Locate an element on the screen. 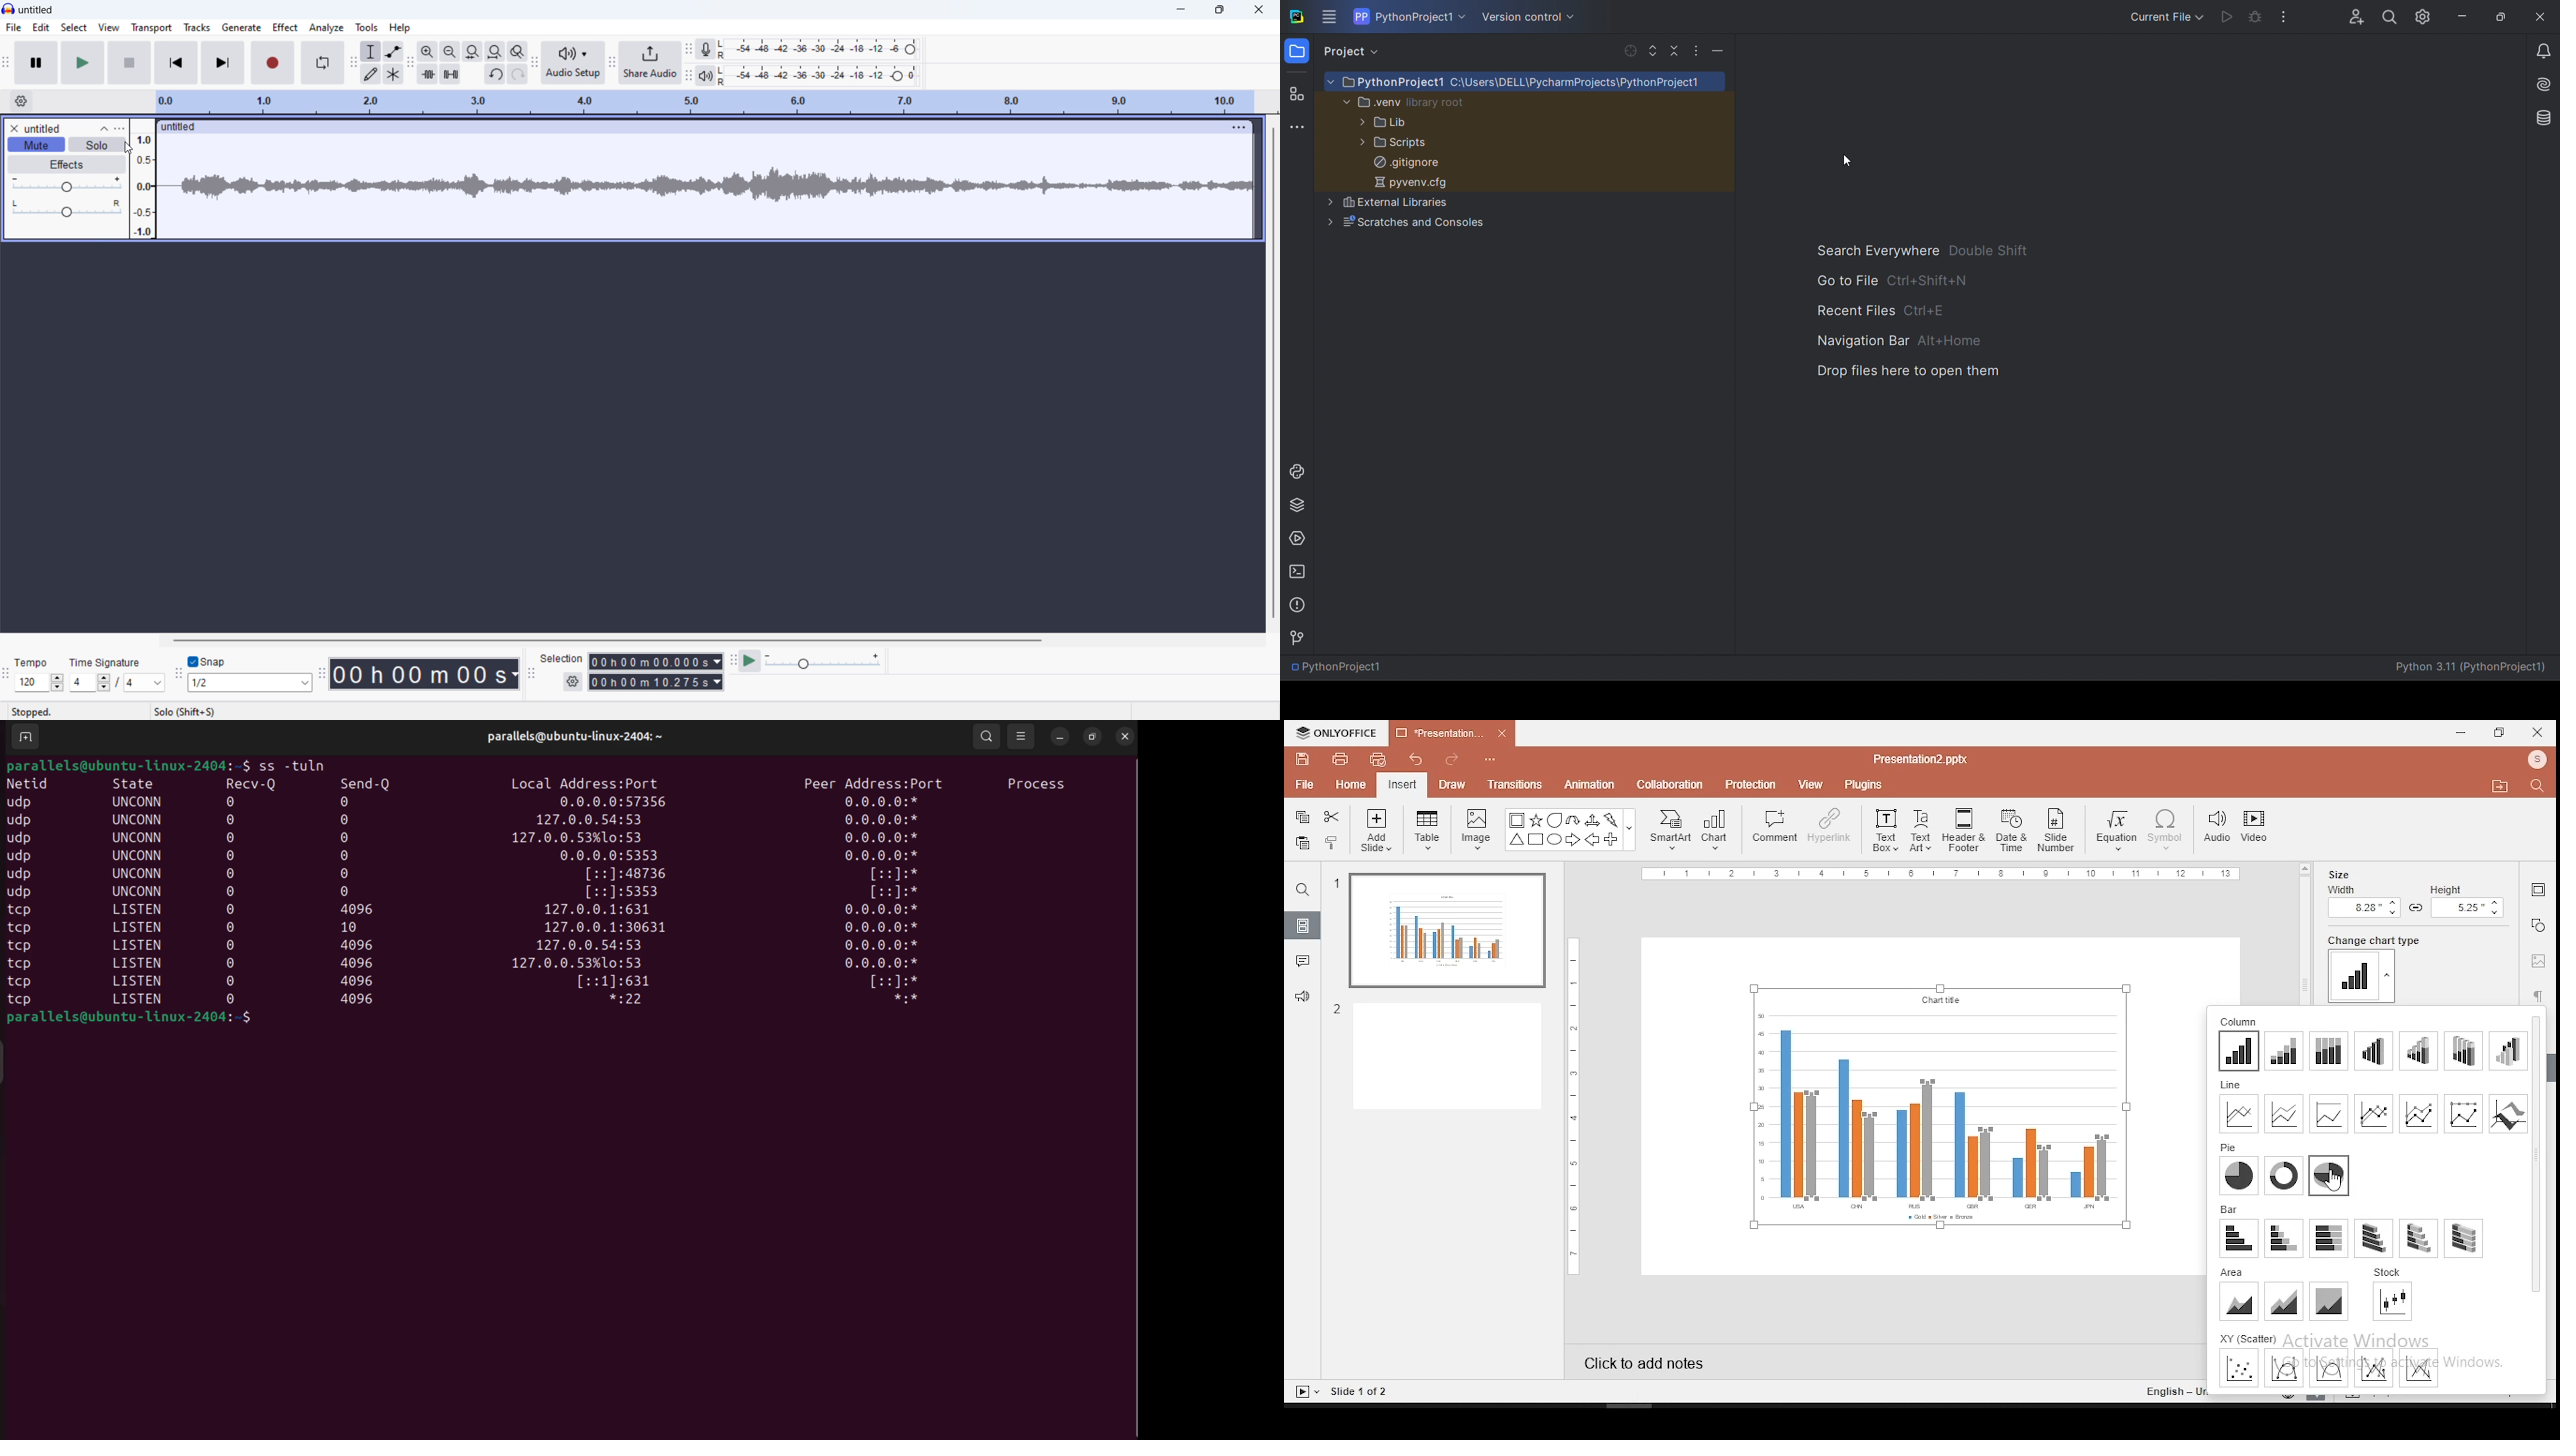 The width and height of the screenshot is (2576, 1456). minimize is located at coordinates (1180, 10).